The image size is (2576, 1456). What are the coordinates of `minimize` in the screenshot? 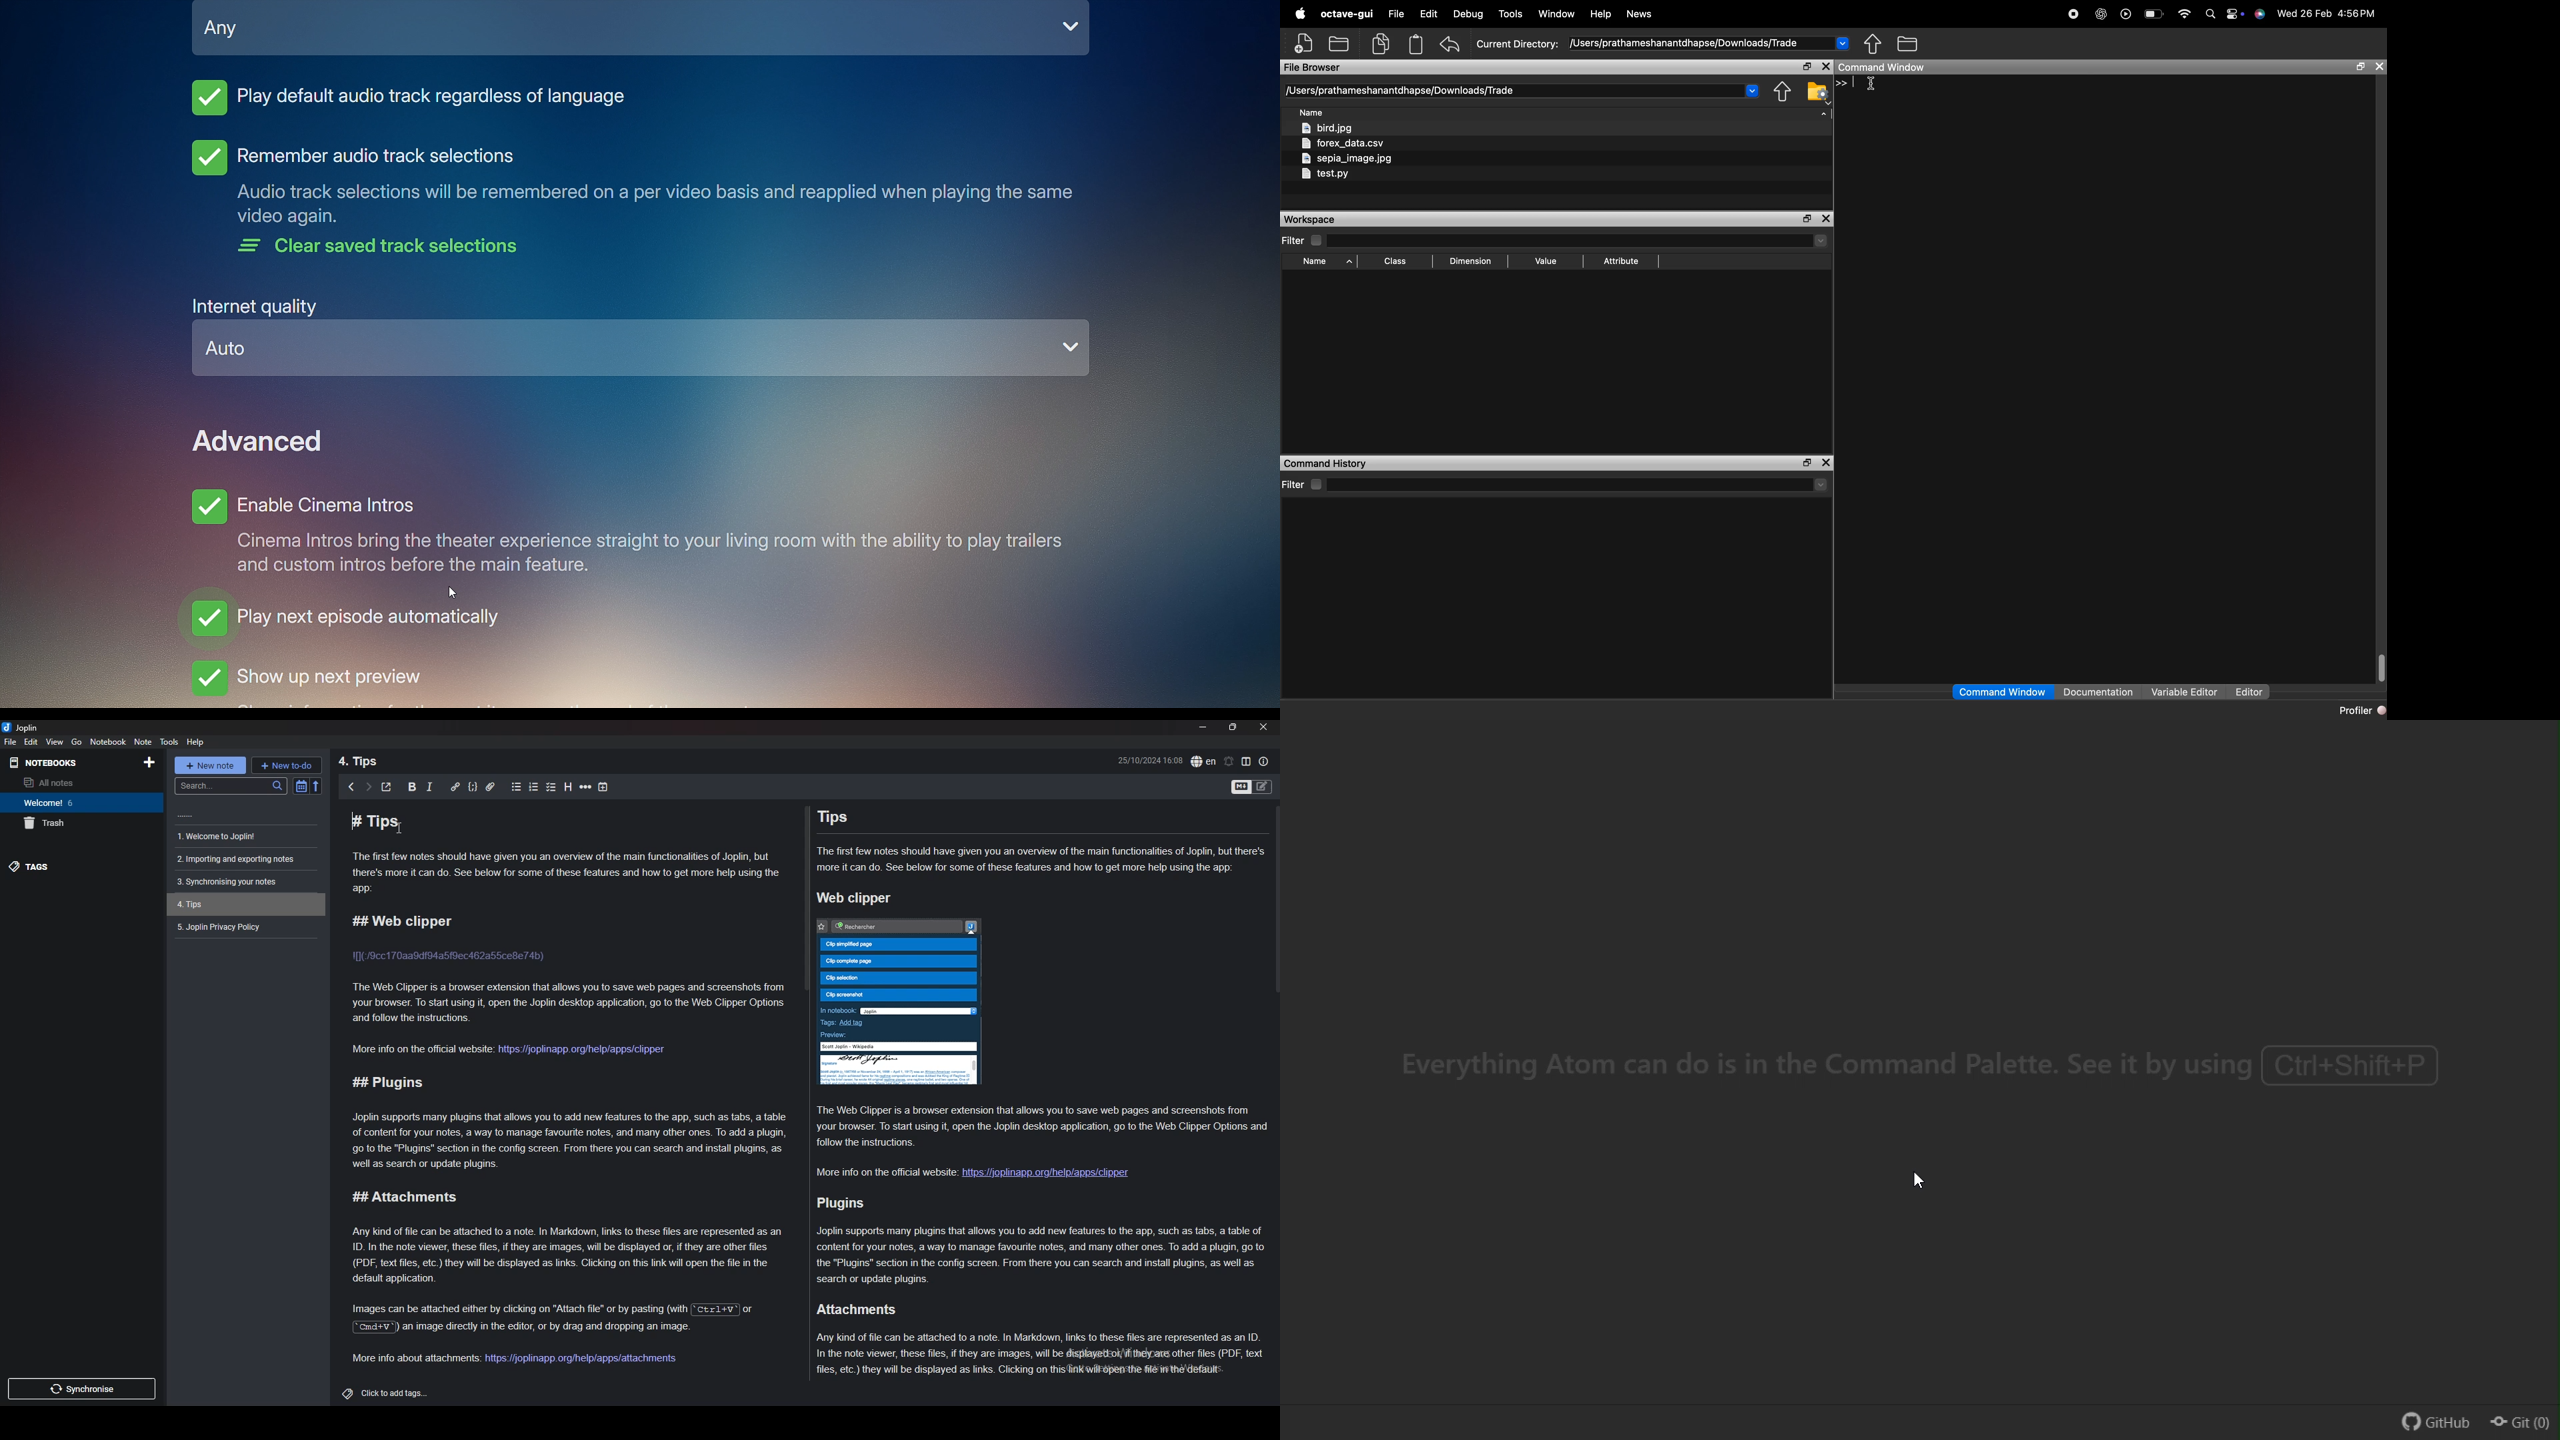 It's located at (1204, 727).